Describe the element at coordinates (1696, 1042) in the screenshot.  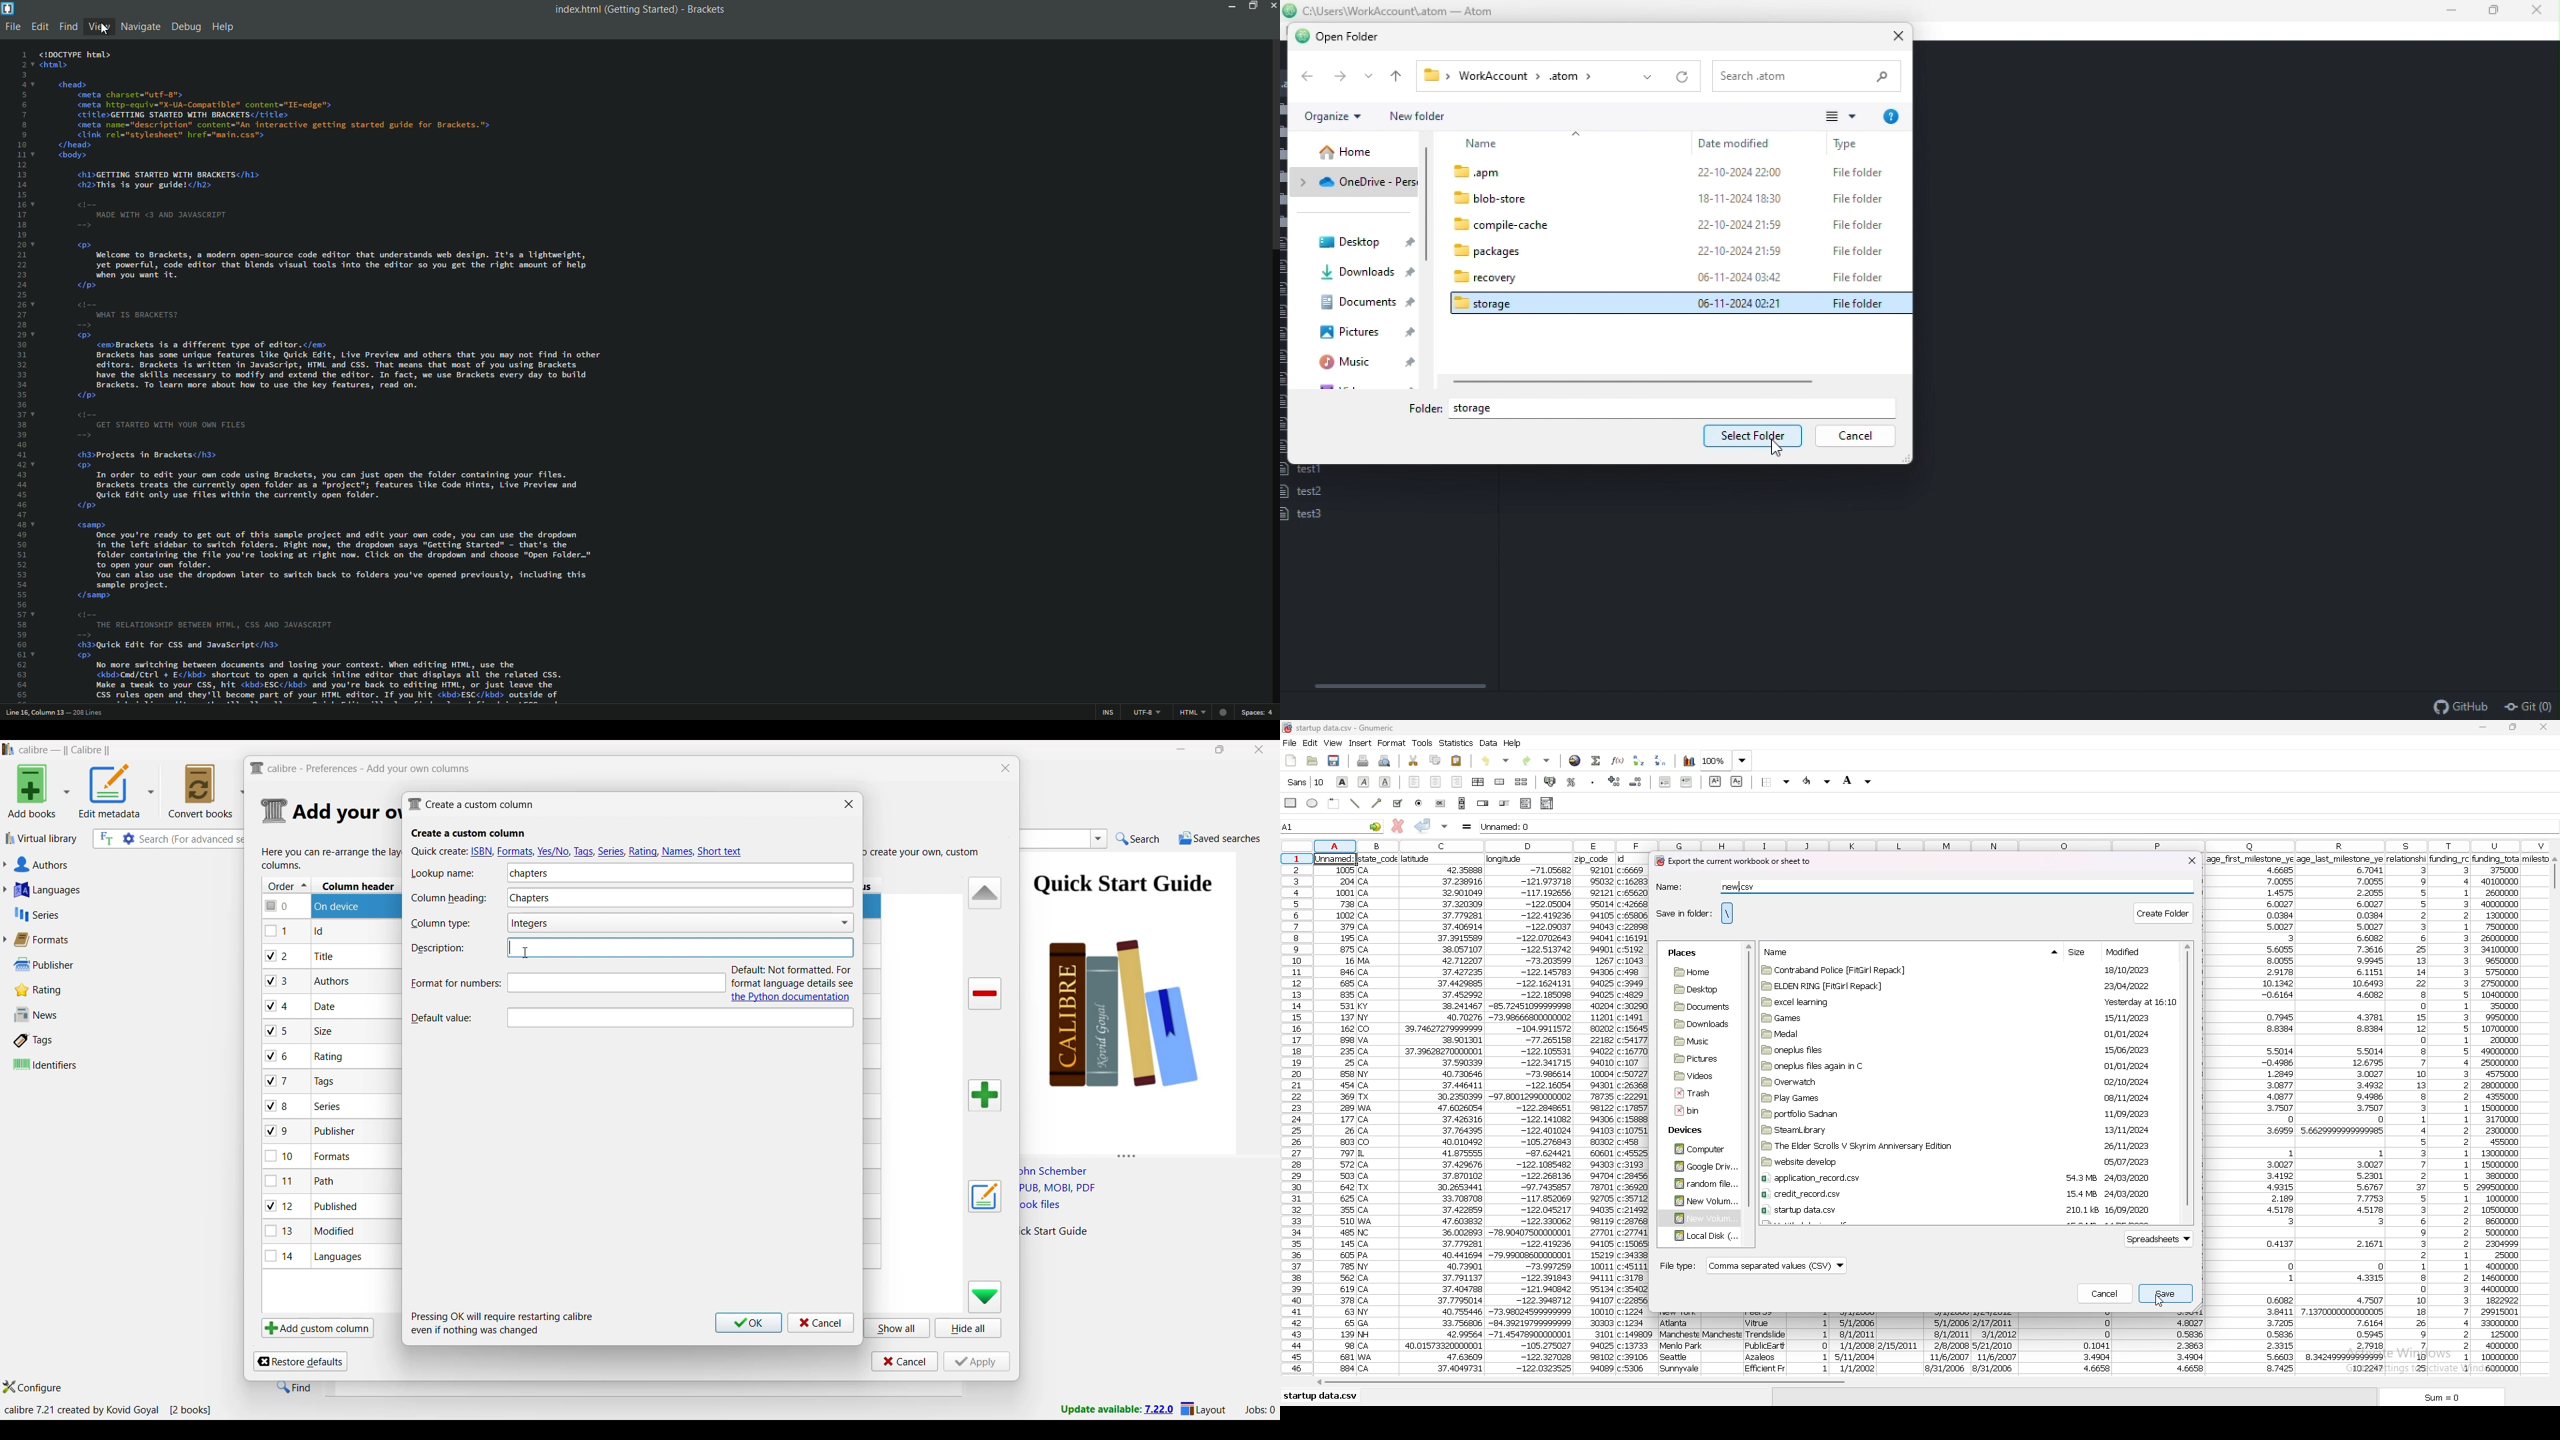
I see `folder` at that location.